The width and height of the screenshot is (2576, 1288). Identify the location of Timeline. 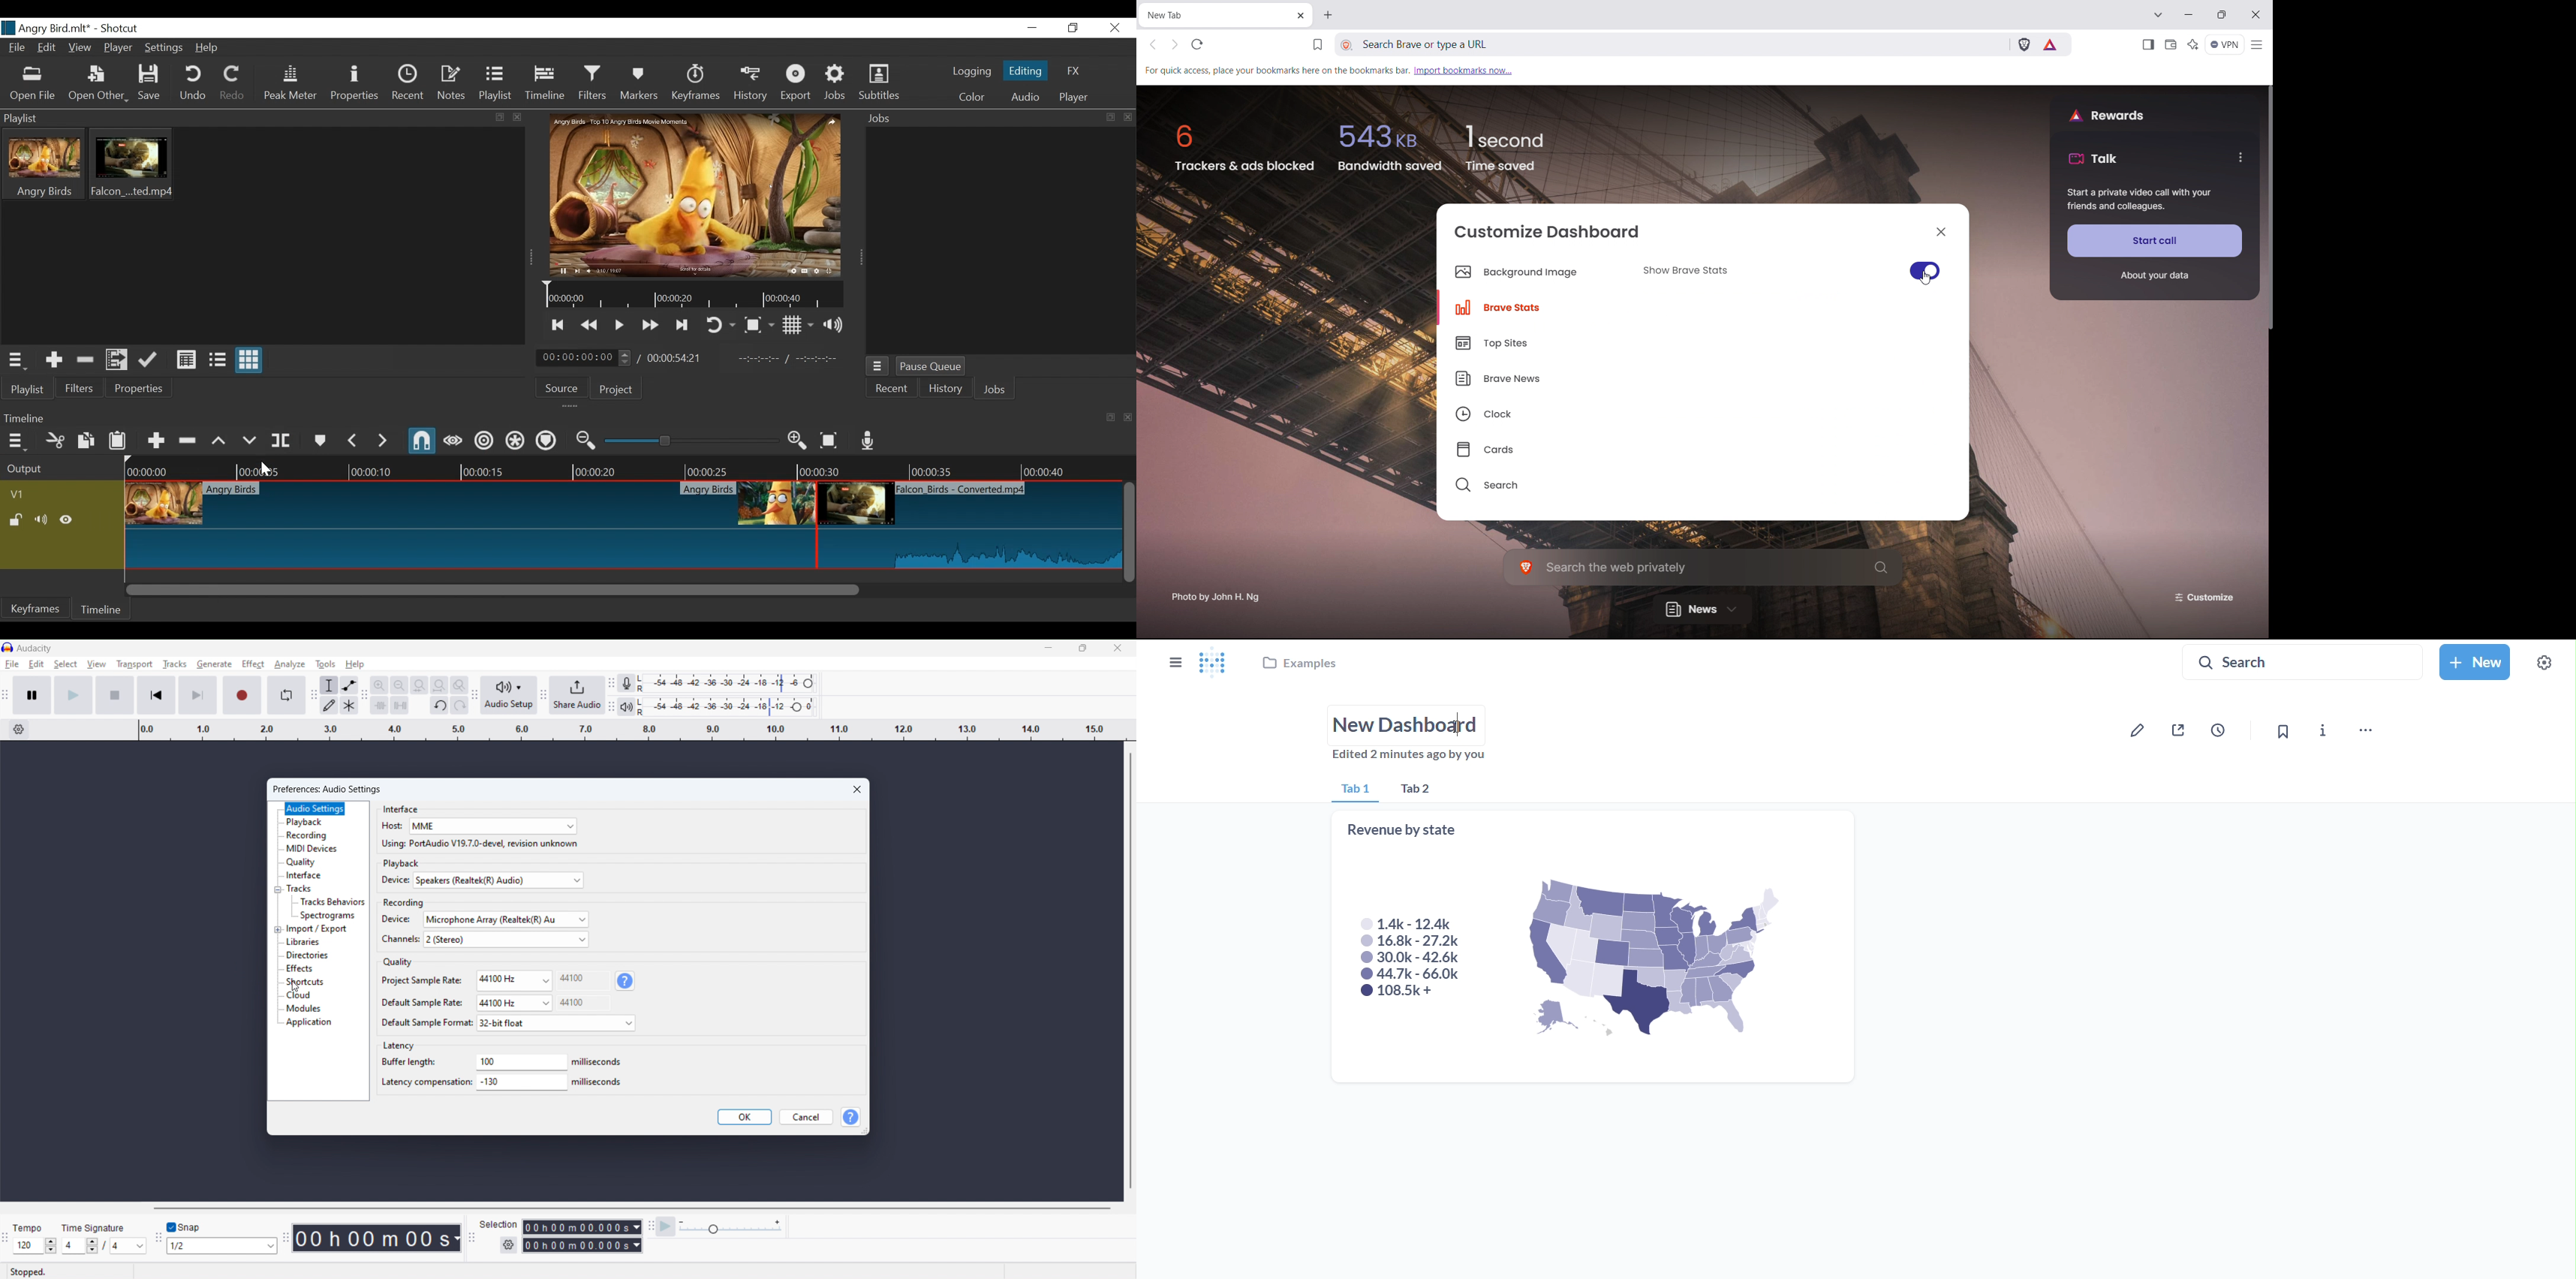
(692, 295).